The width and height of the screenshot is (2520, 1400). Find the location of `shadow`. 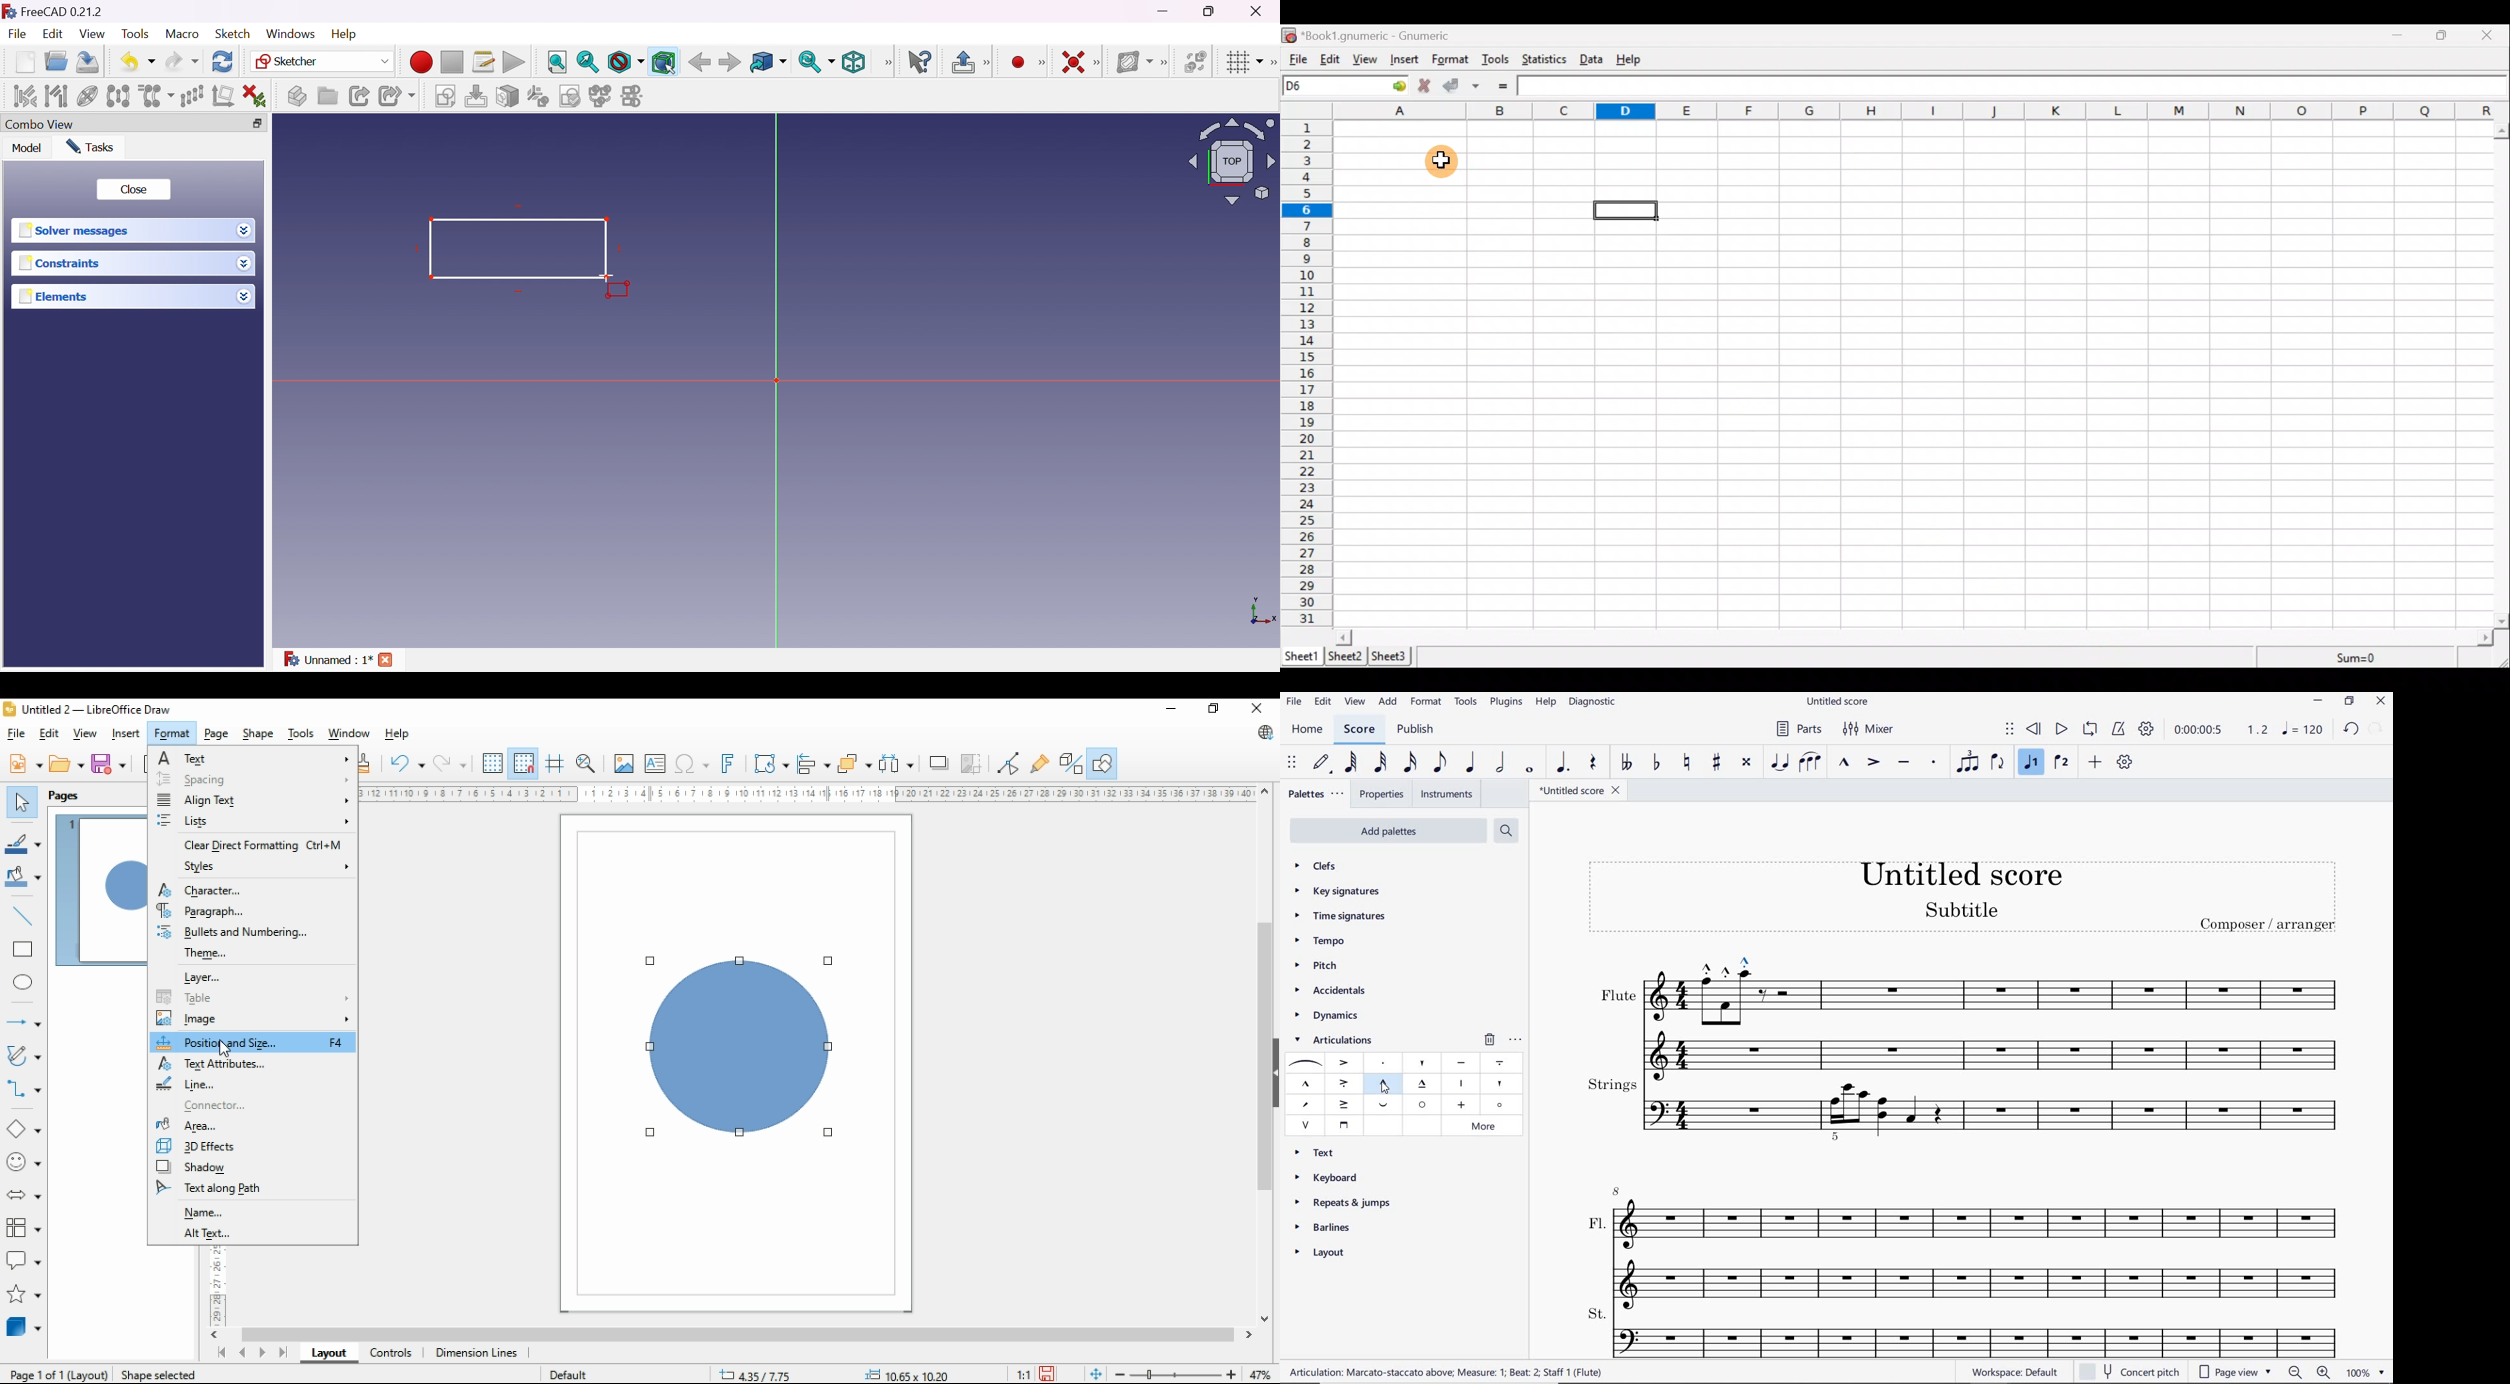

shadow is located at coordinates (936, 763).